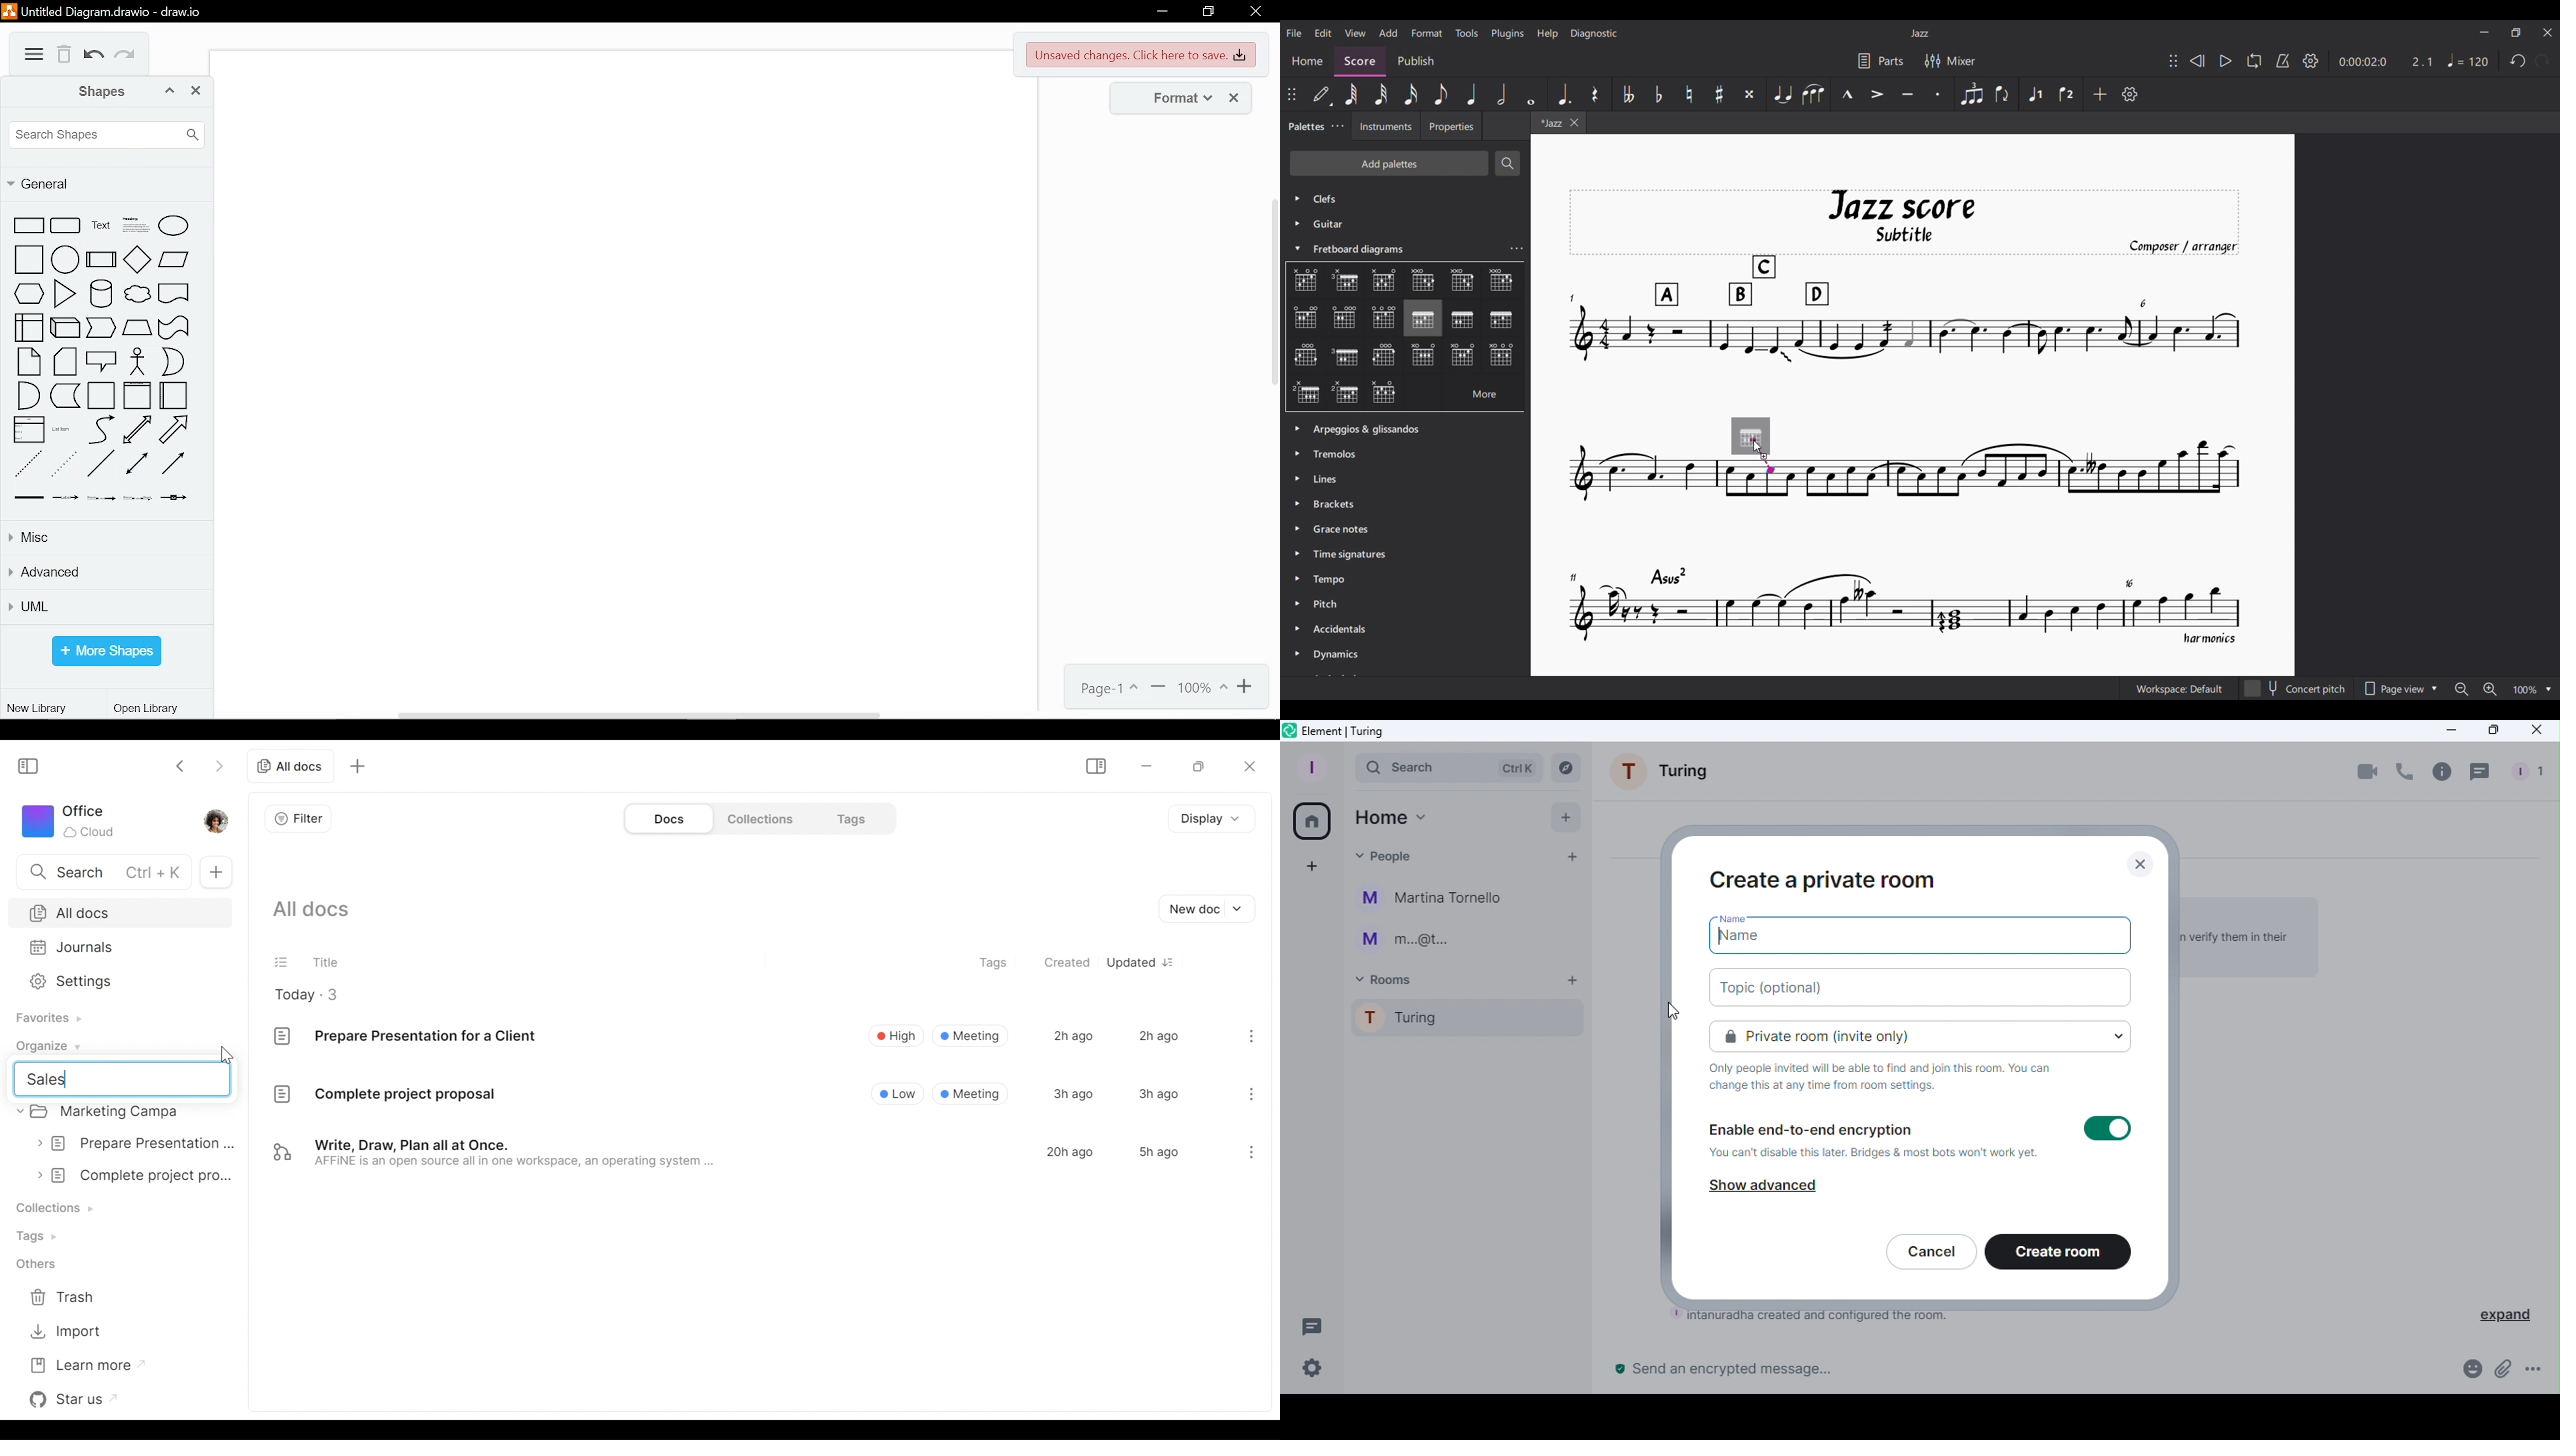 The width and height of the screenshot is (2576, 1456). Describe the element at coordinates (1507, 163) in the screenshot. I see `Search` at that location.